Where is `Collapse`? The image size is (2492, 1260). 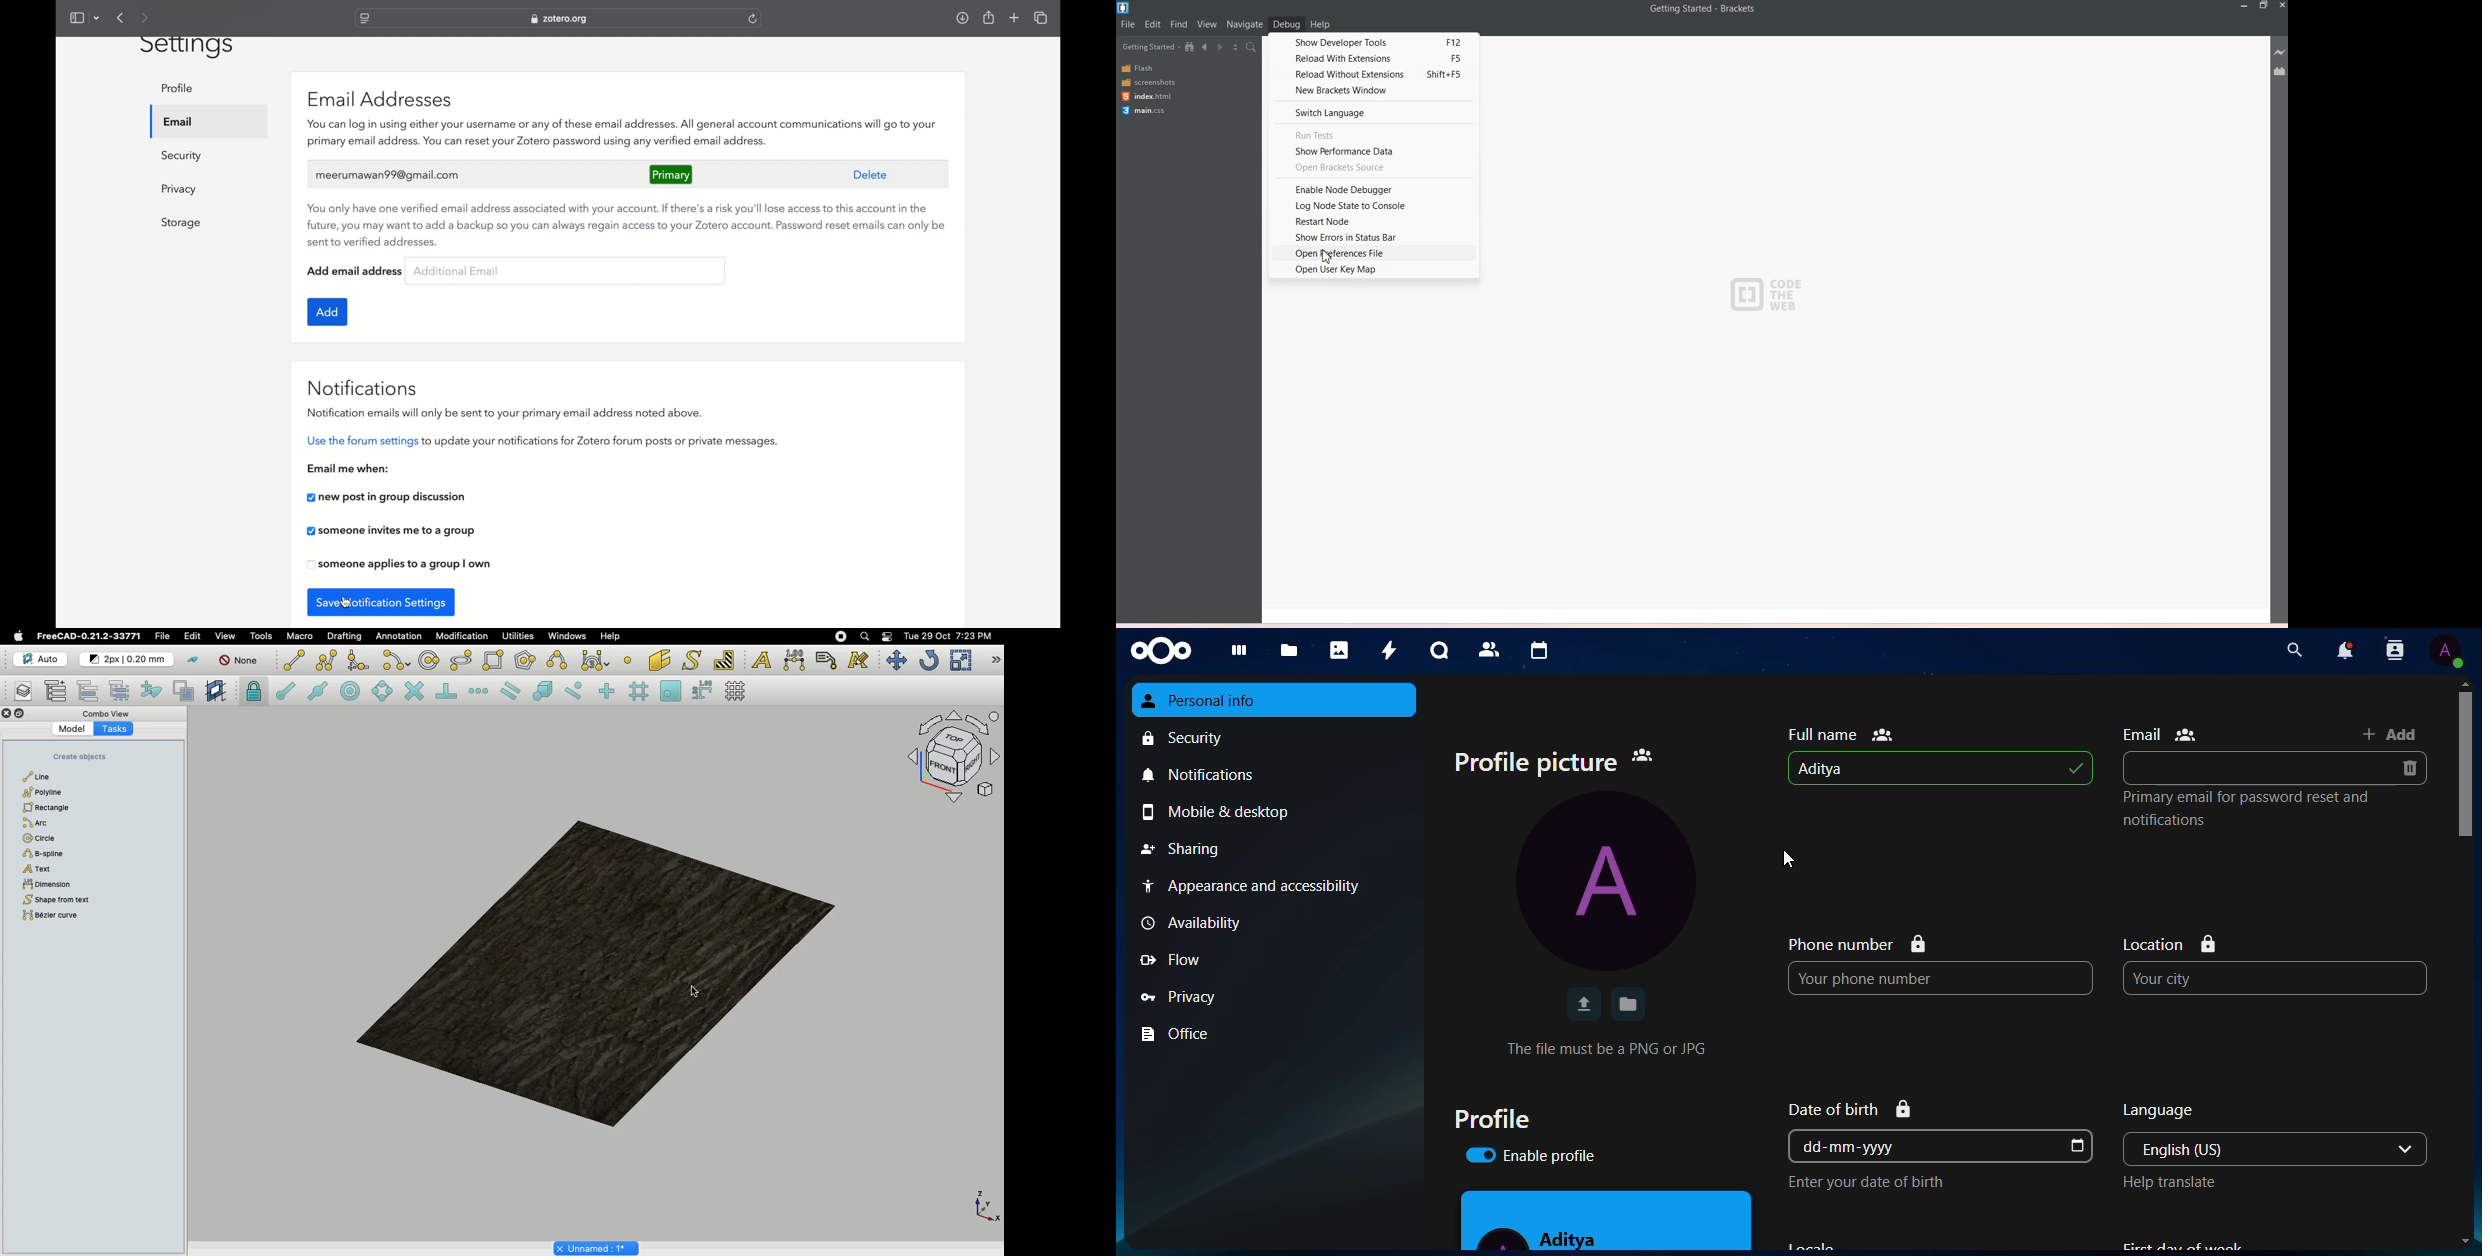 Collapse is located at coordinates (20, 714).